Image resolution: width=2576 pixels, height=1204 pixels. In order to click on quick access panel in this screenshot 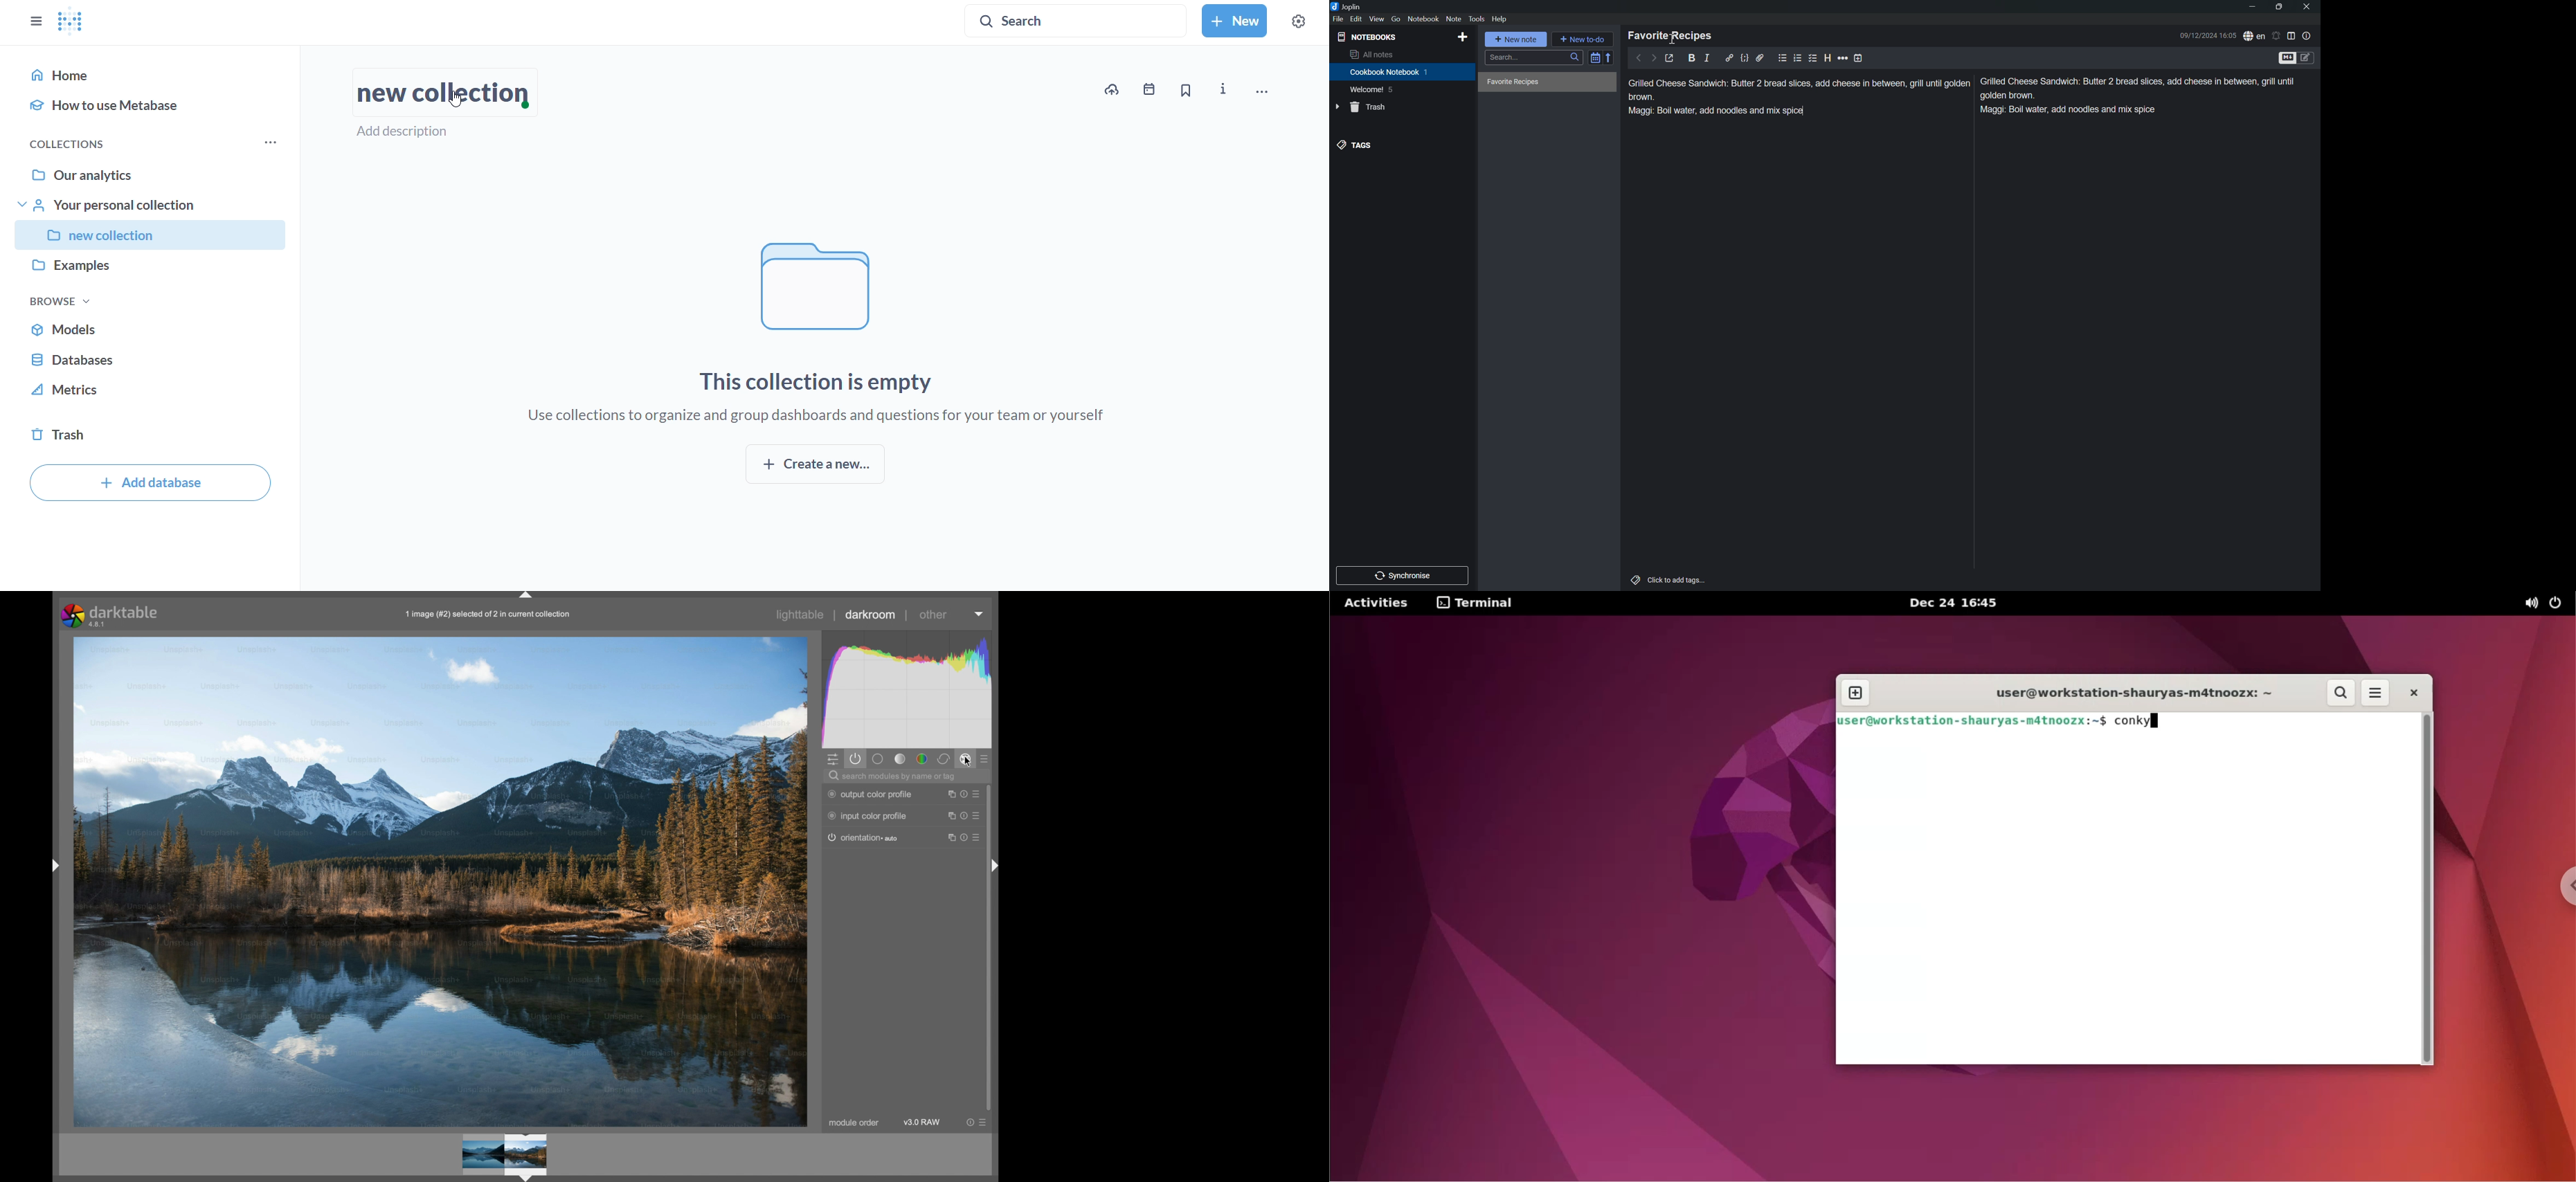, I will do `click(833, 760)`.